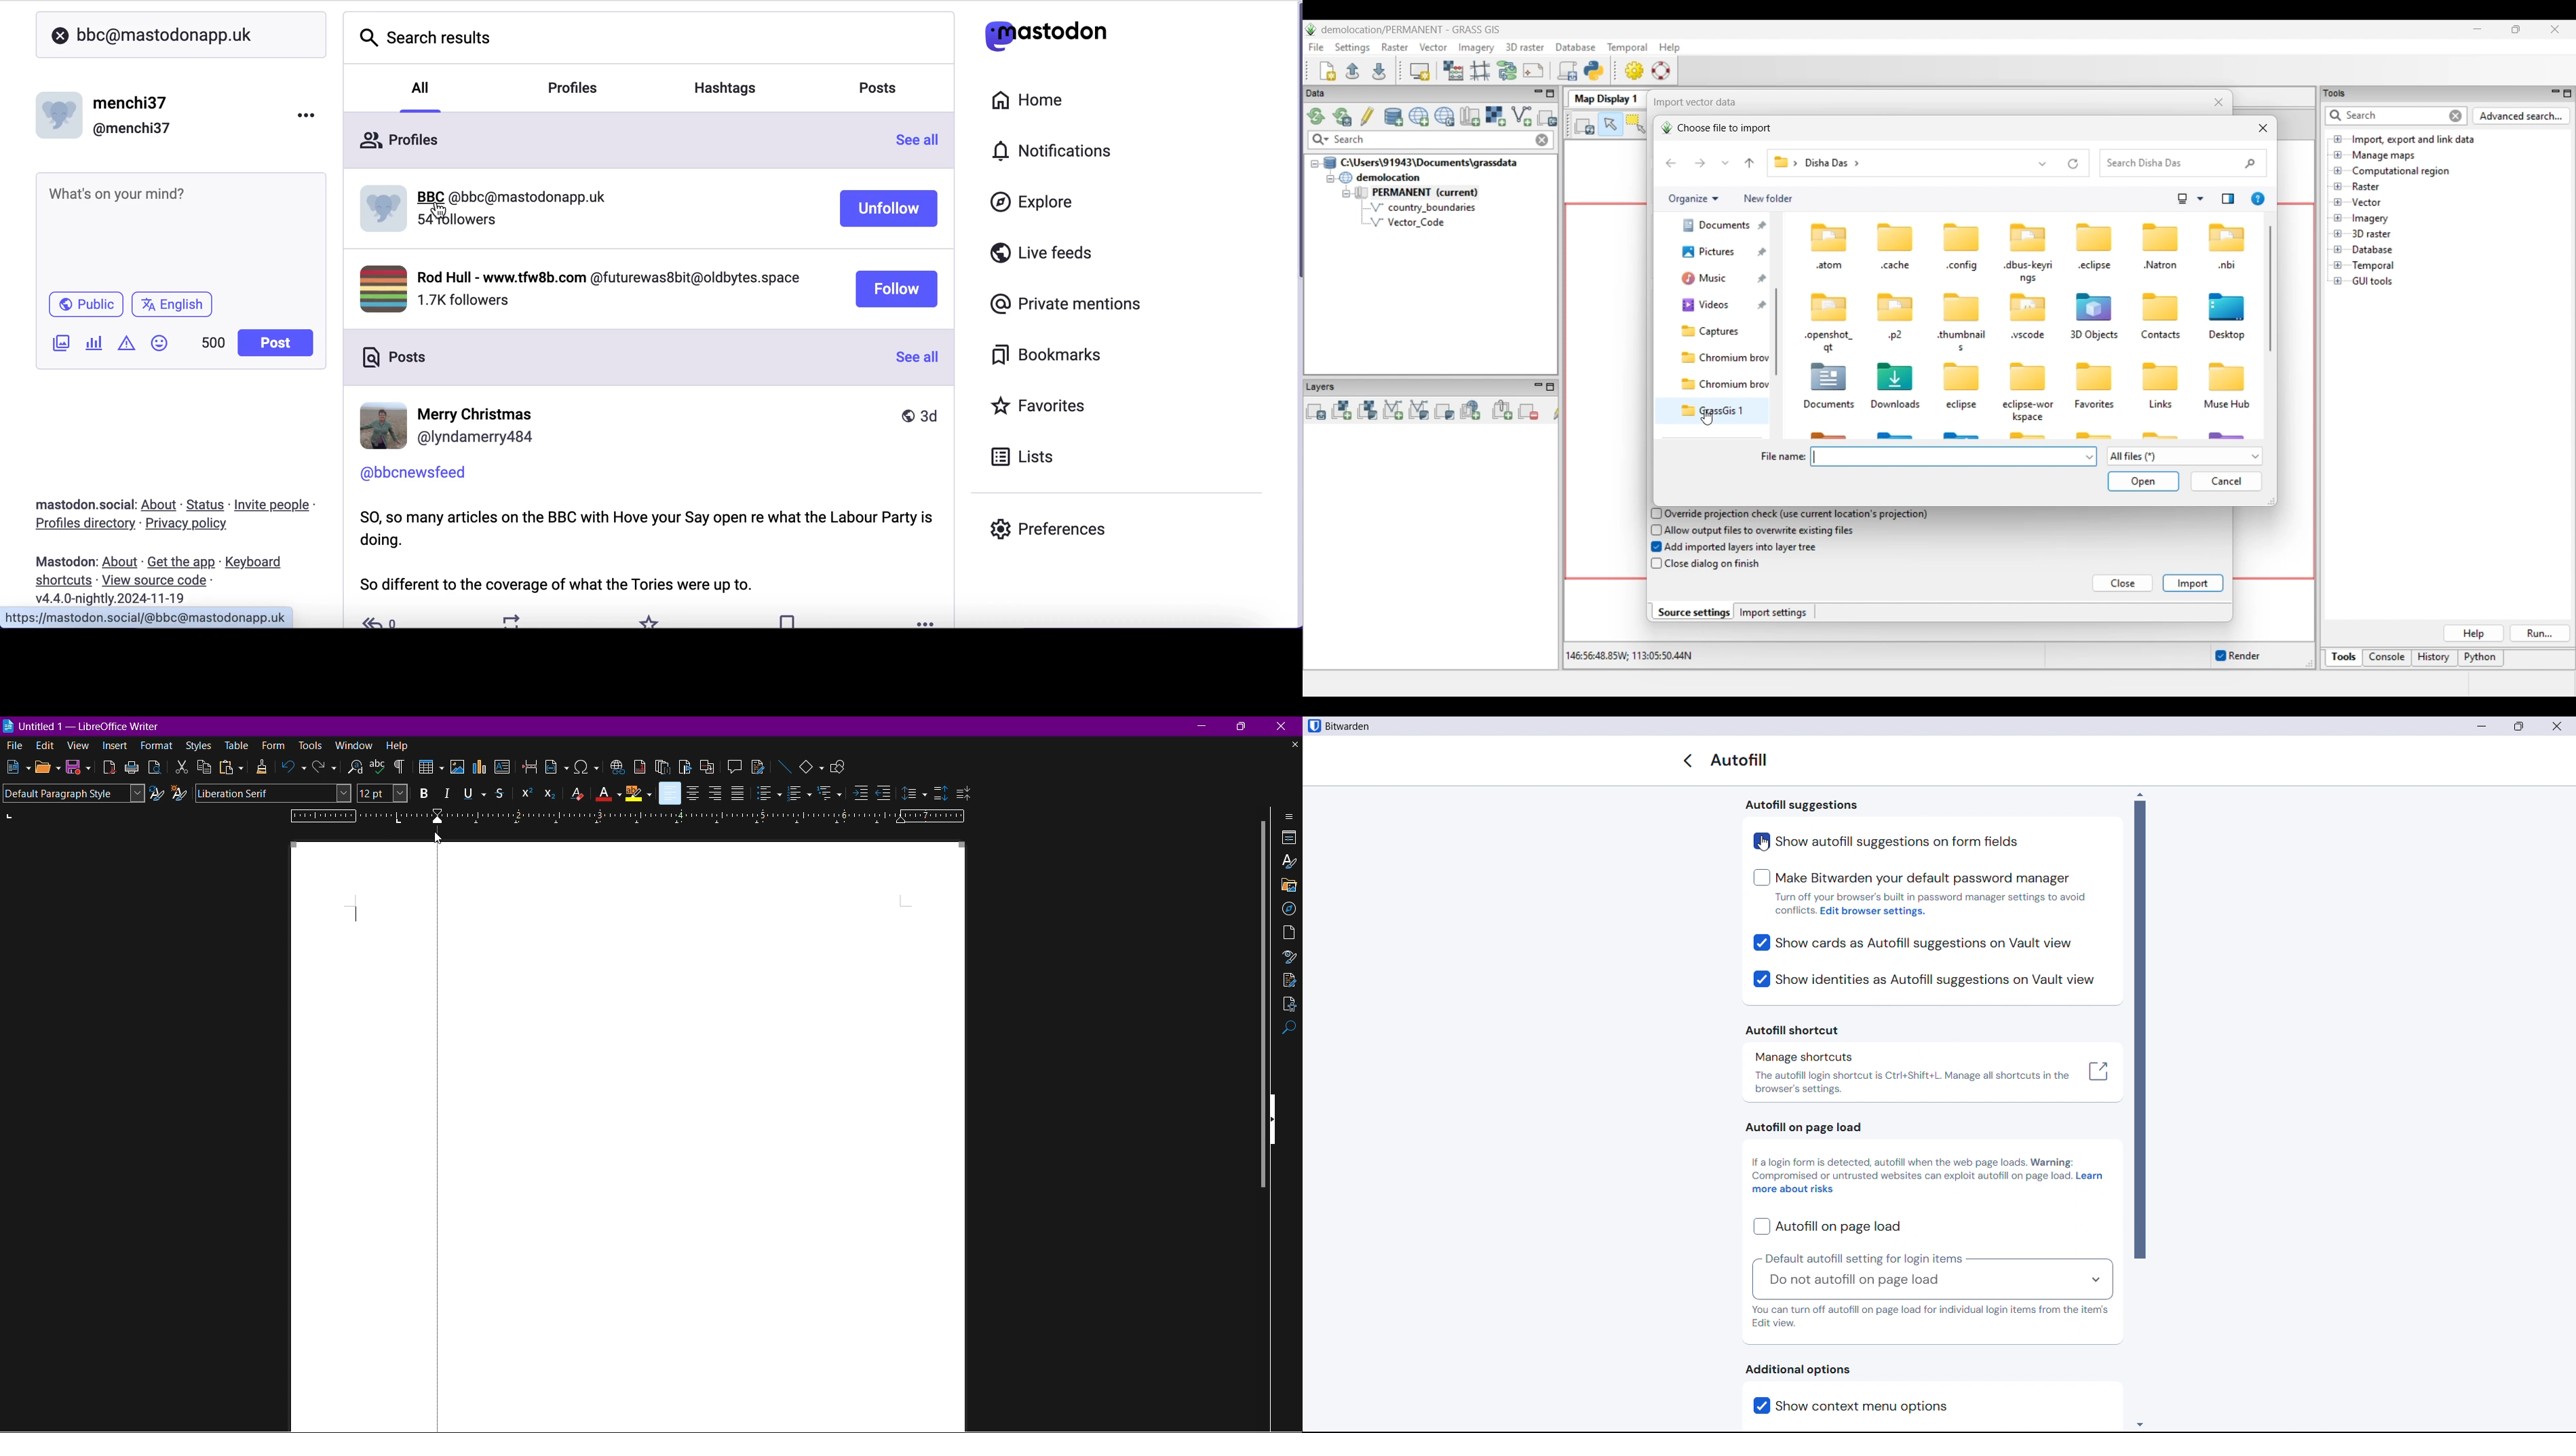  Describe the element at coordinates (116, 747) in the screenshot. I see `insert` at that location.